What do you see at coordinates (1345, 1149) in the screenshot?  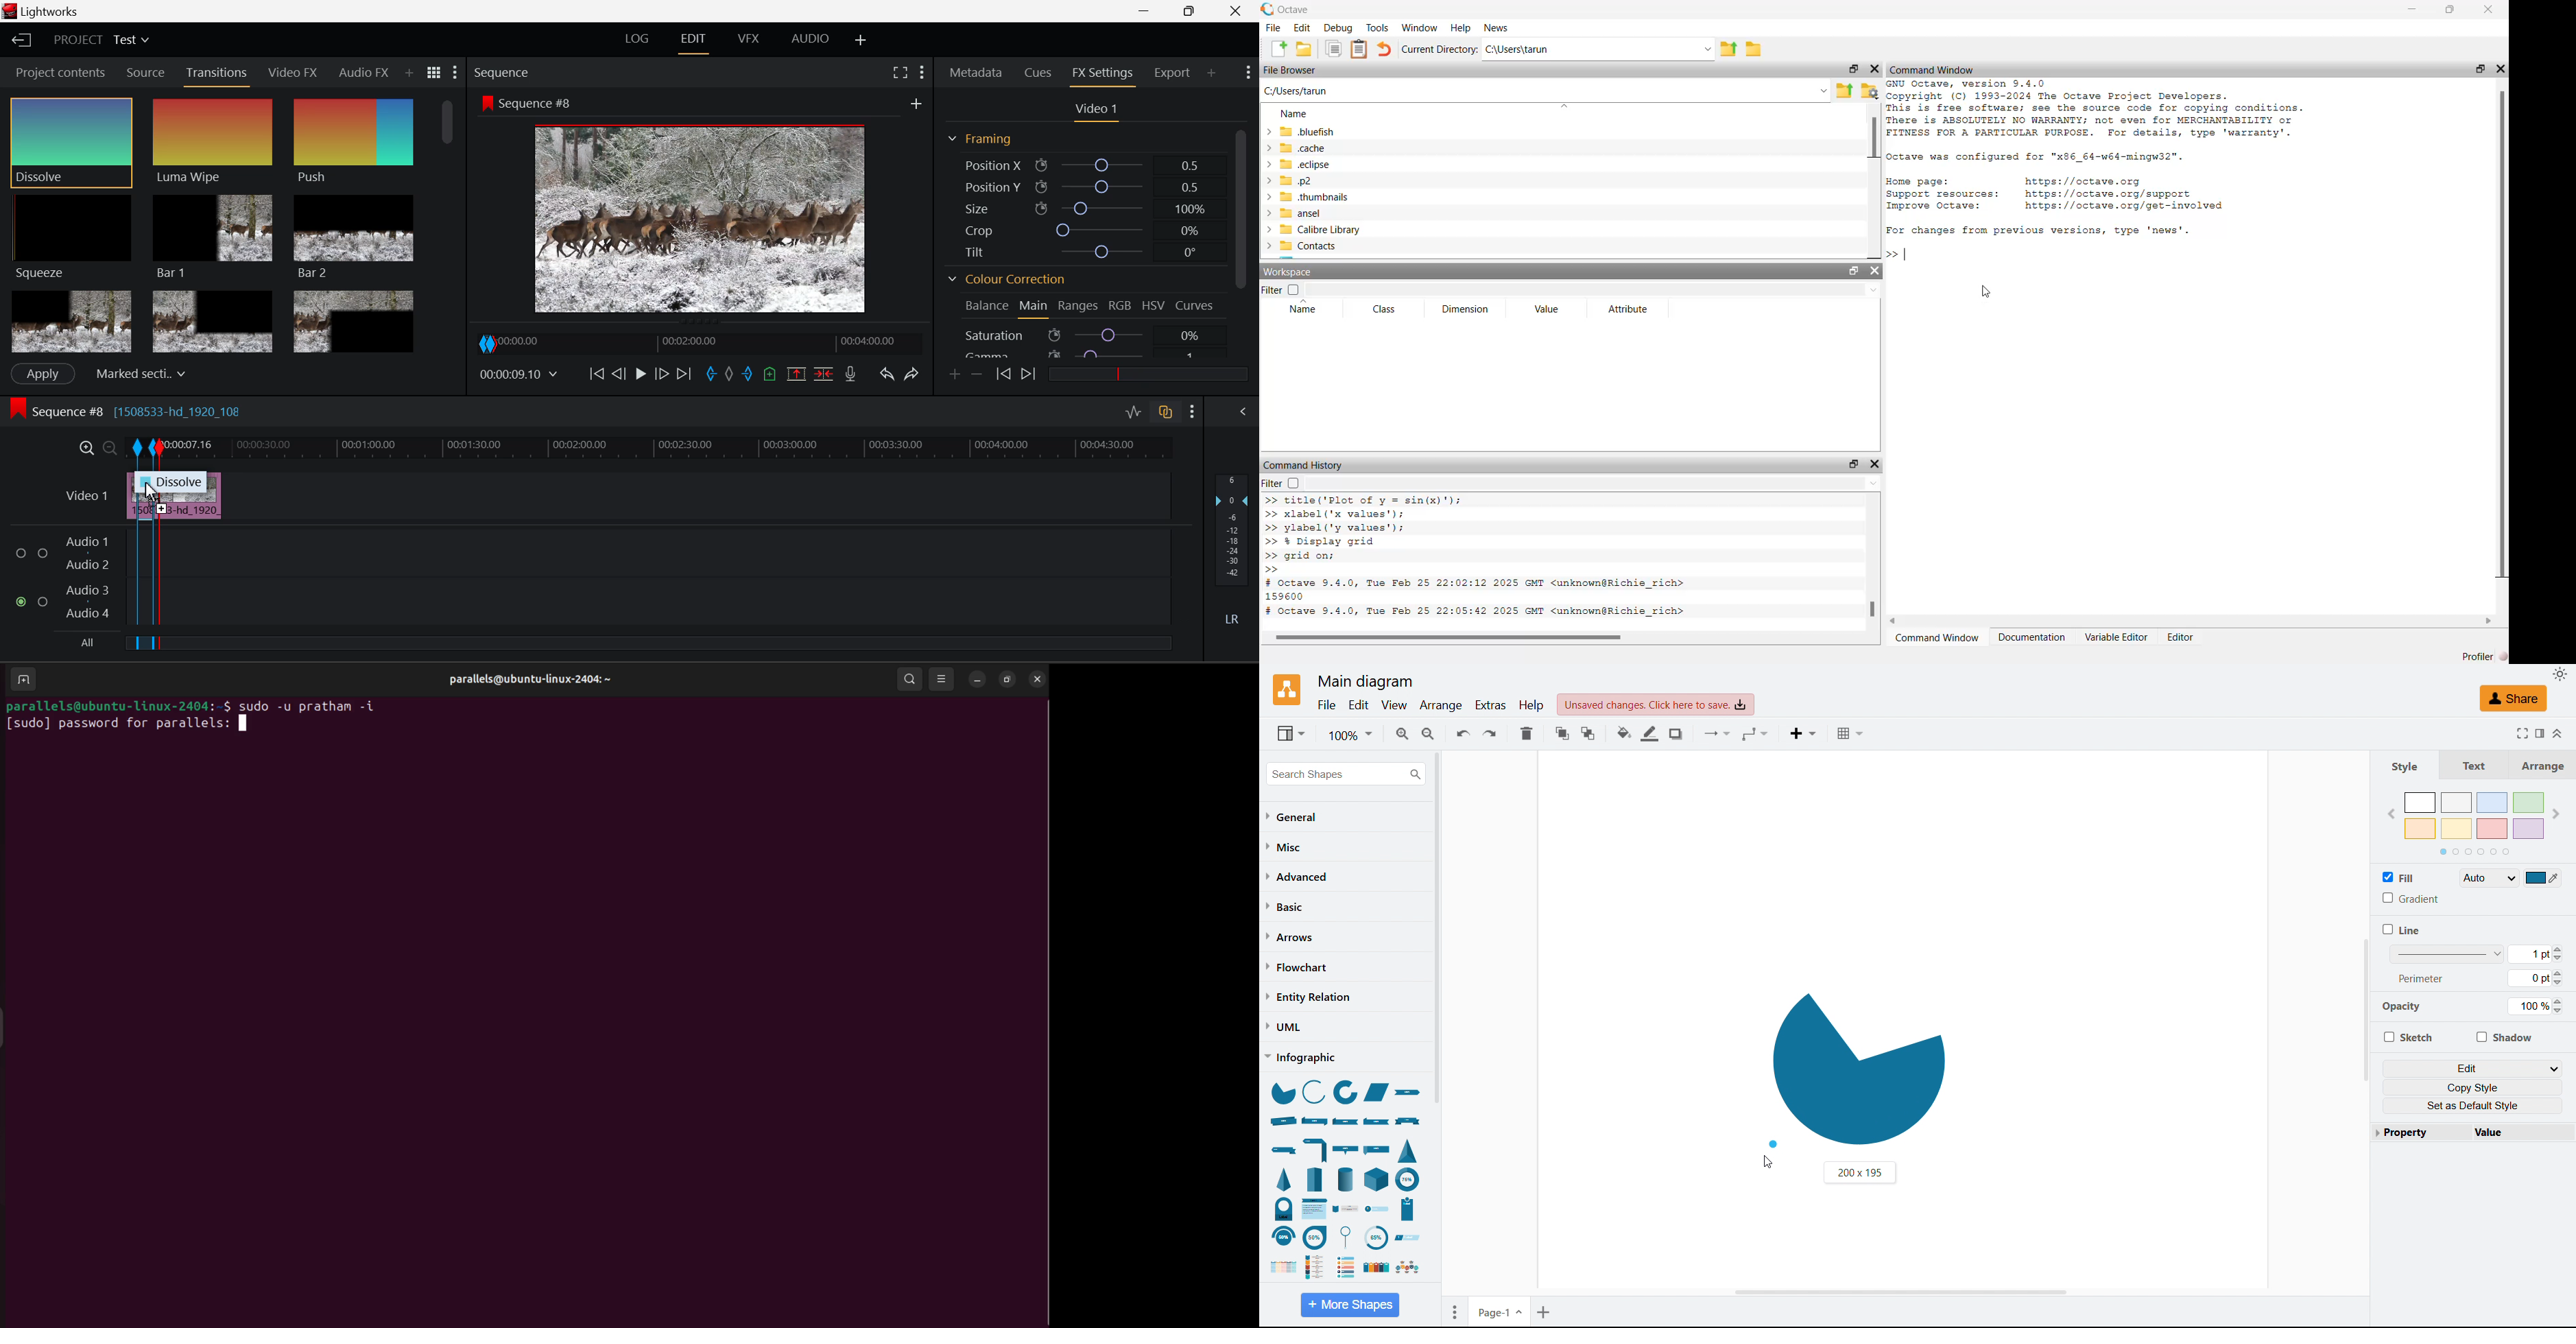 I see `bar with callout` at bounding box center [1345, 1149].